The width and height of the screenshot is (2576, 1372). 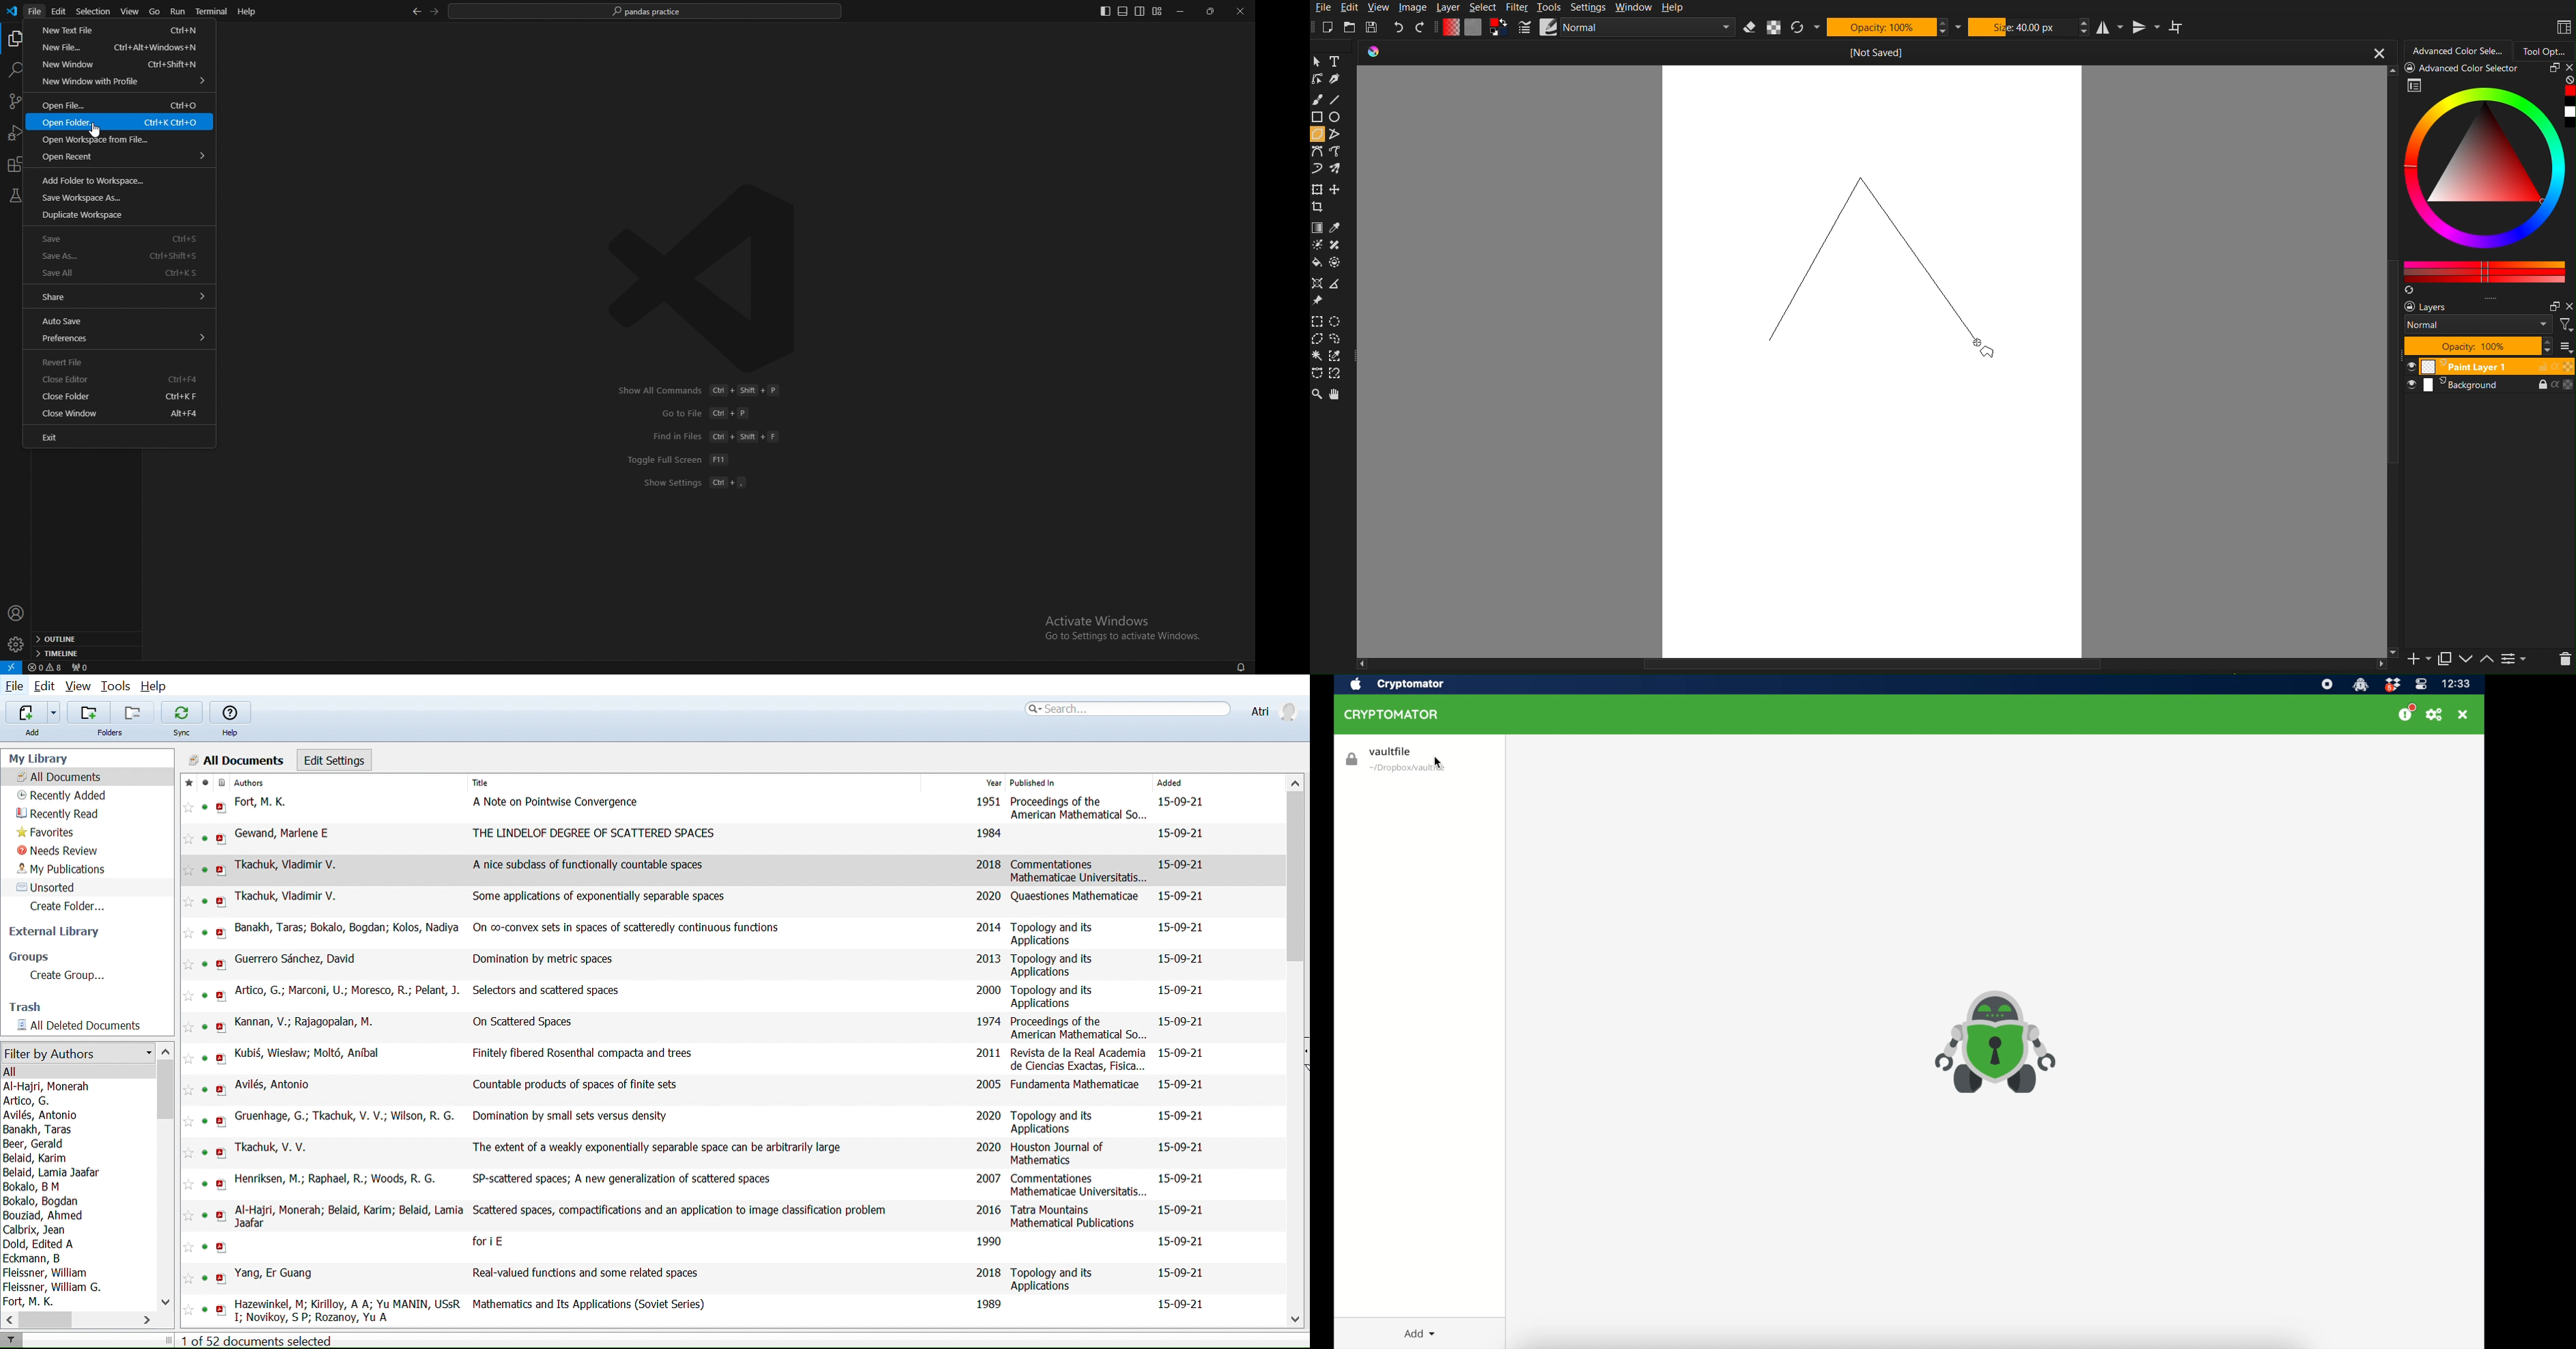 What do you see at coordinates (988, 802) in the screenshot?
I see `1951` at bounding box center [988, 802].